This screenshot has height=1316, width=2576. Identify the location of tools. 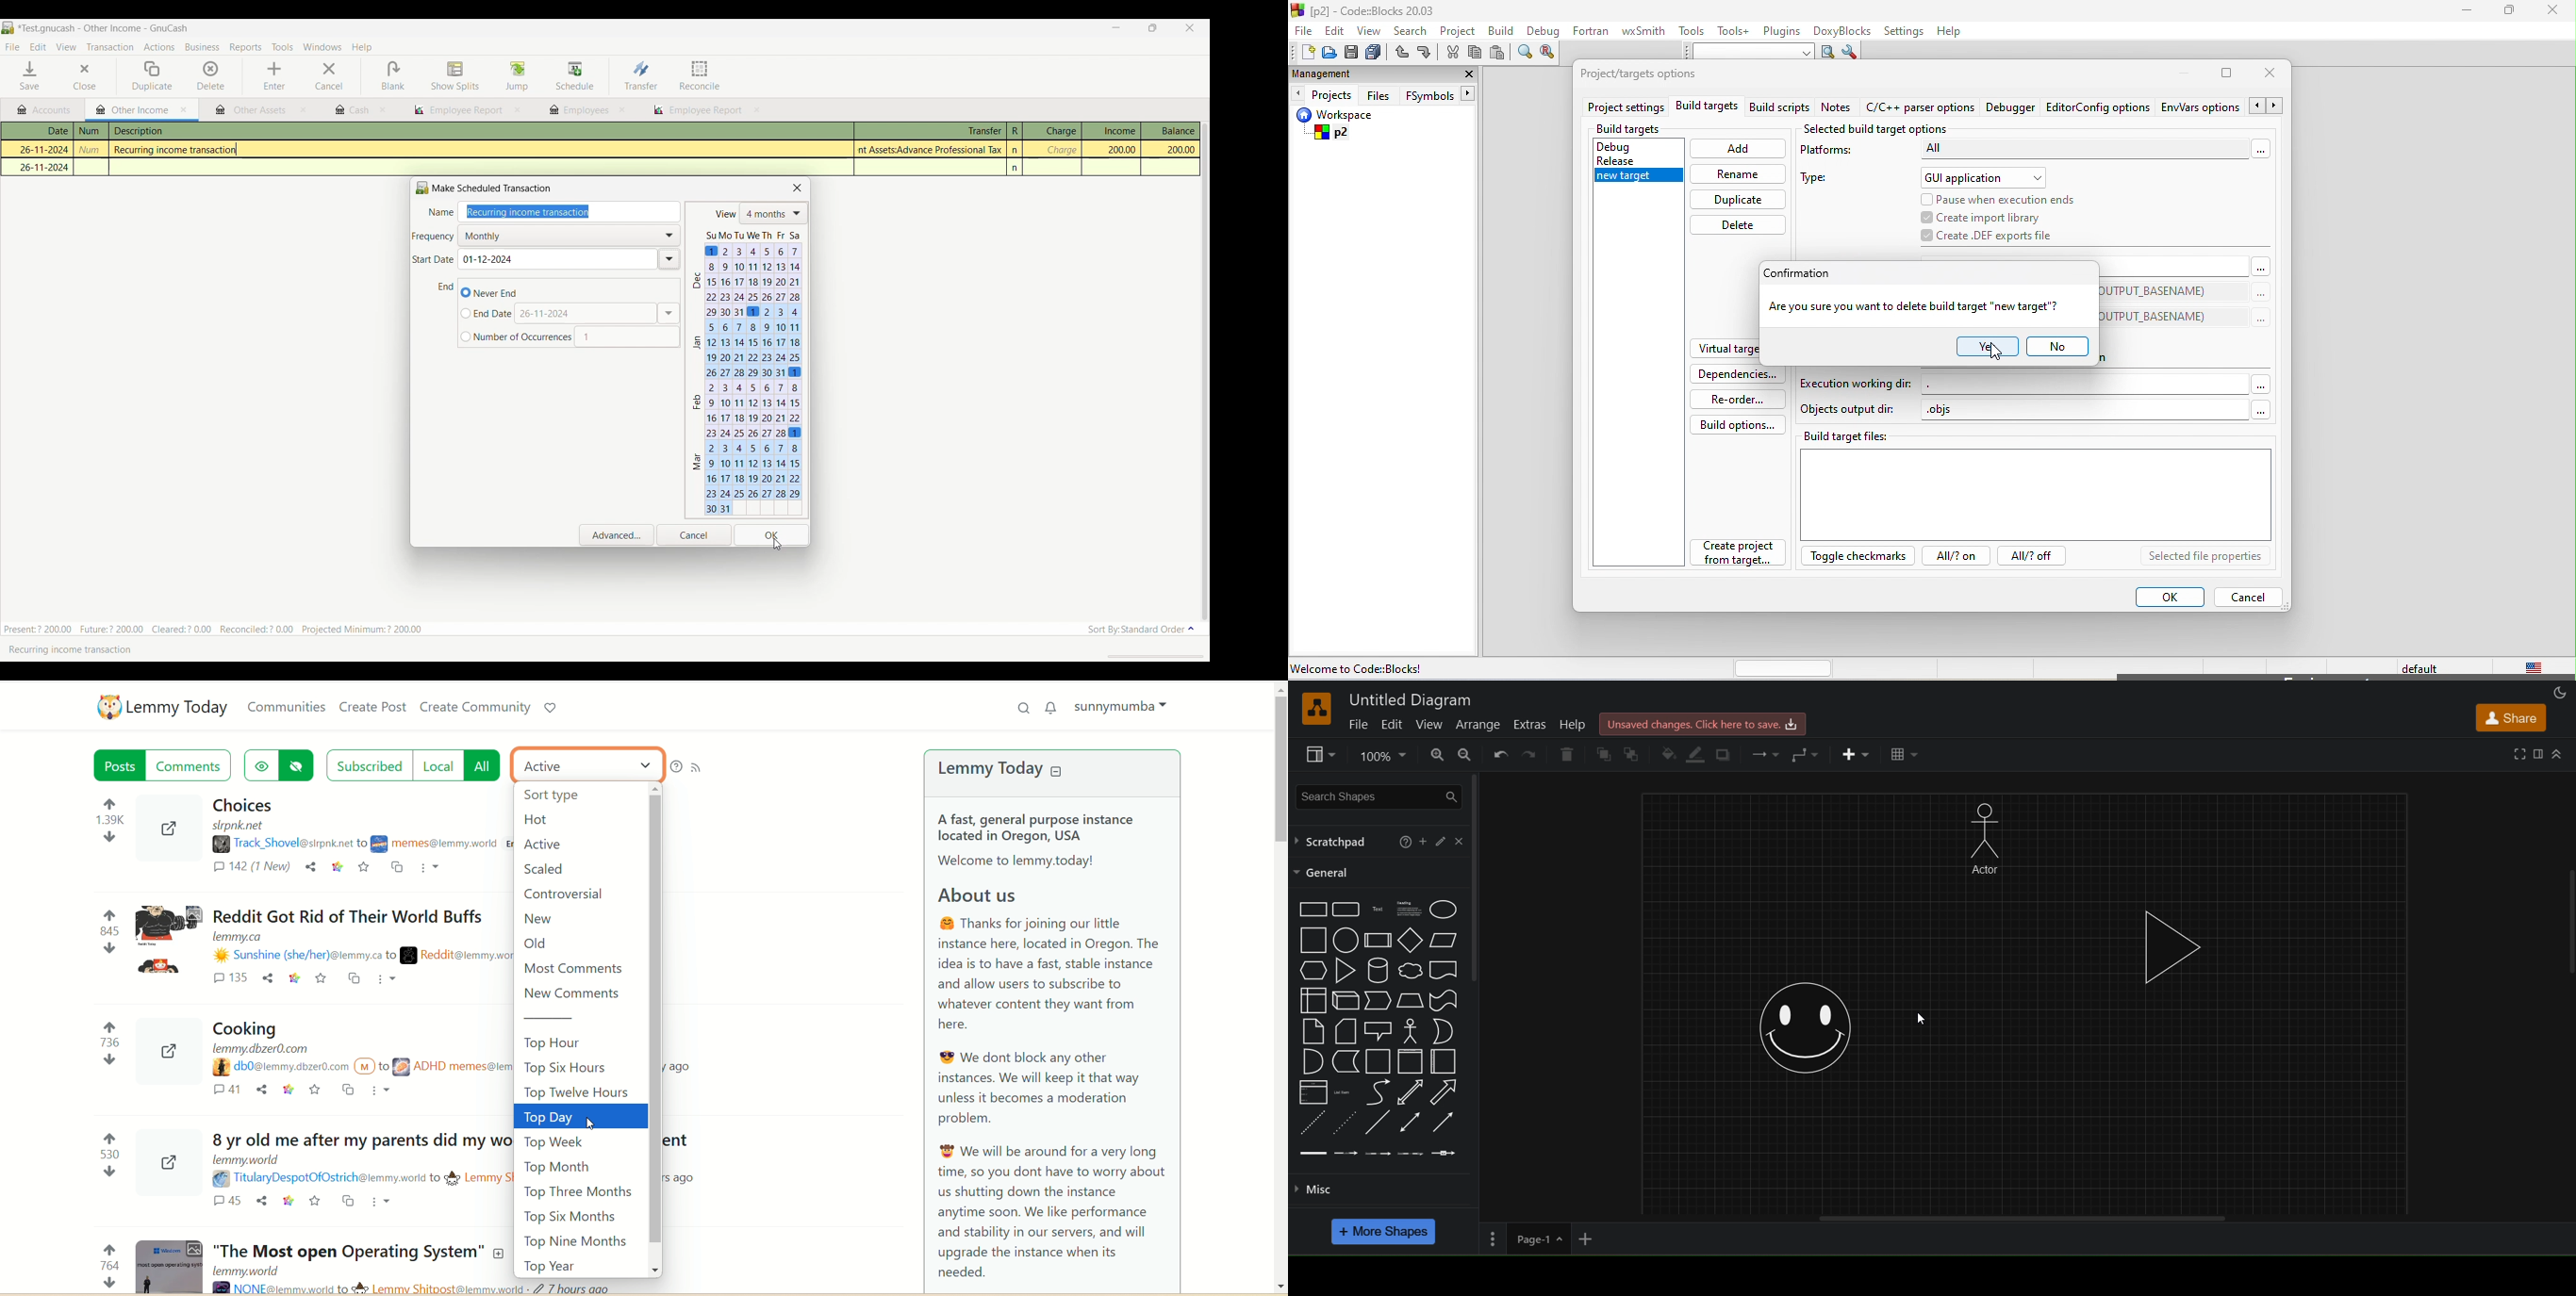
(1693, 33).